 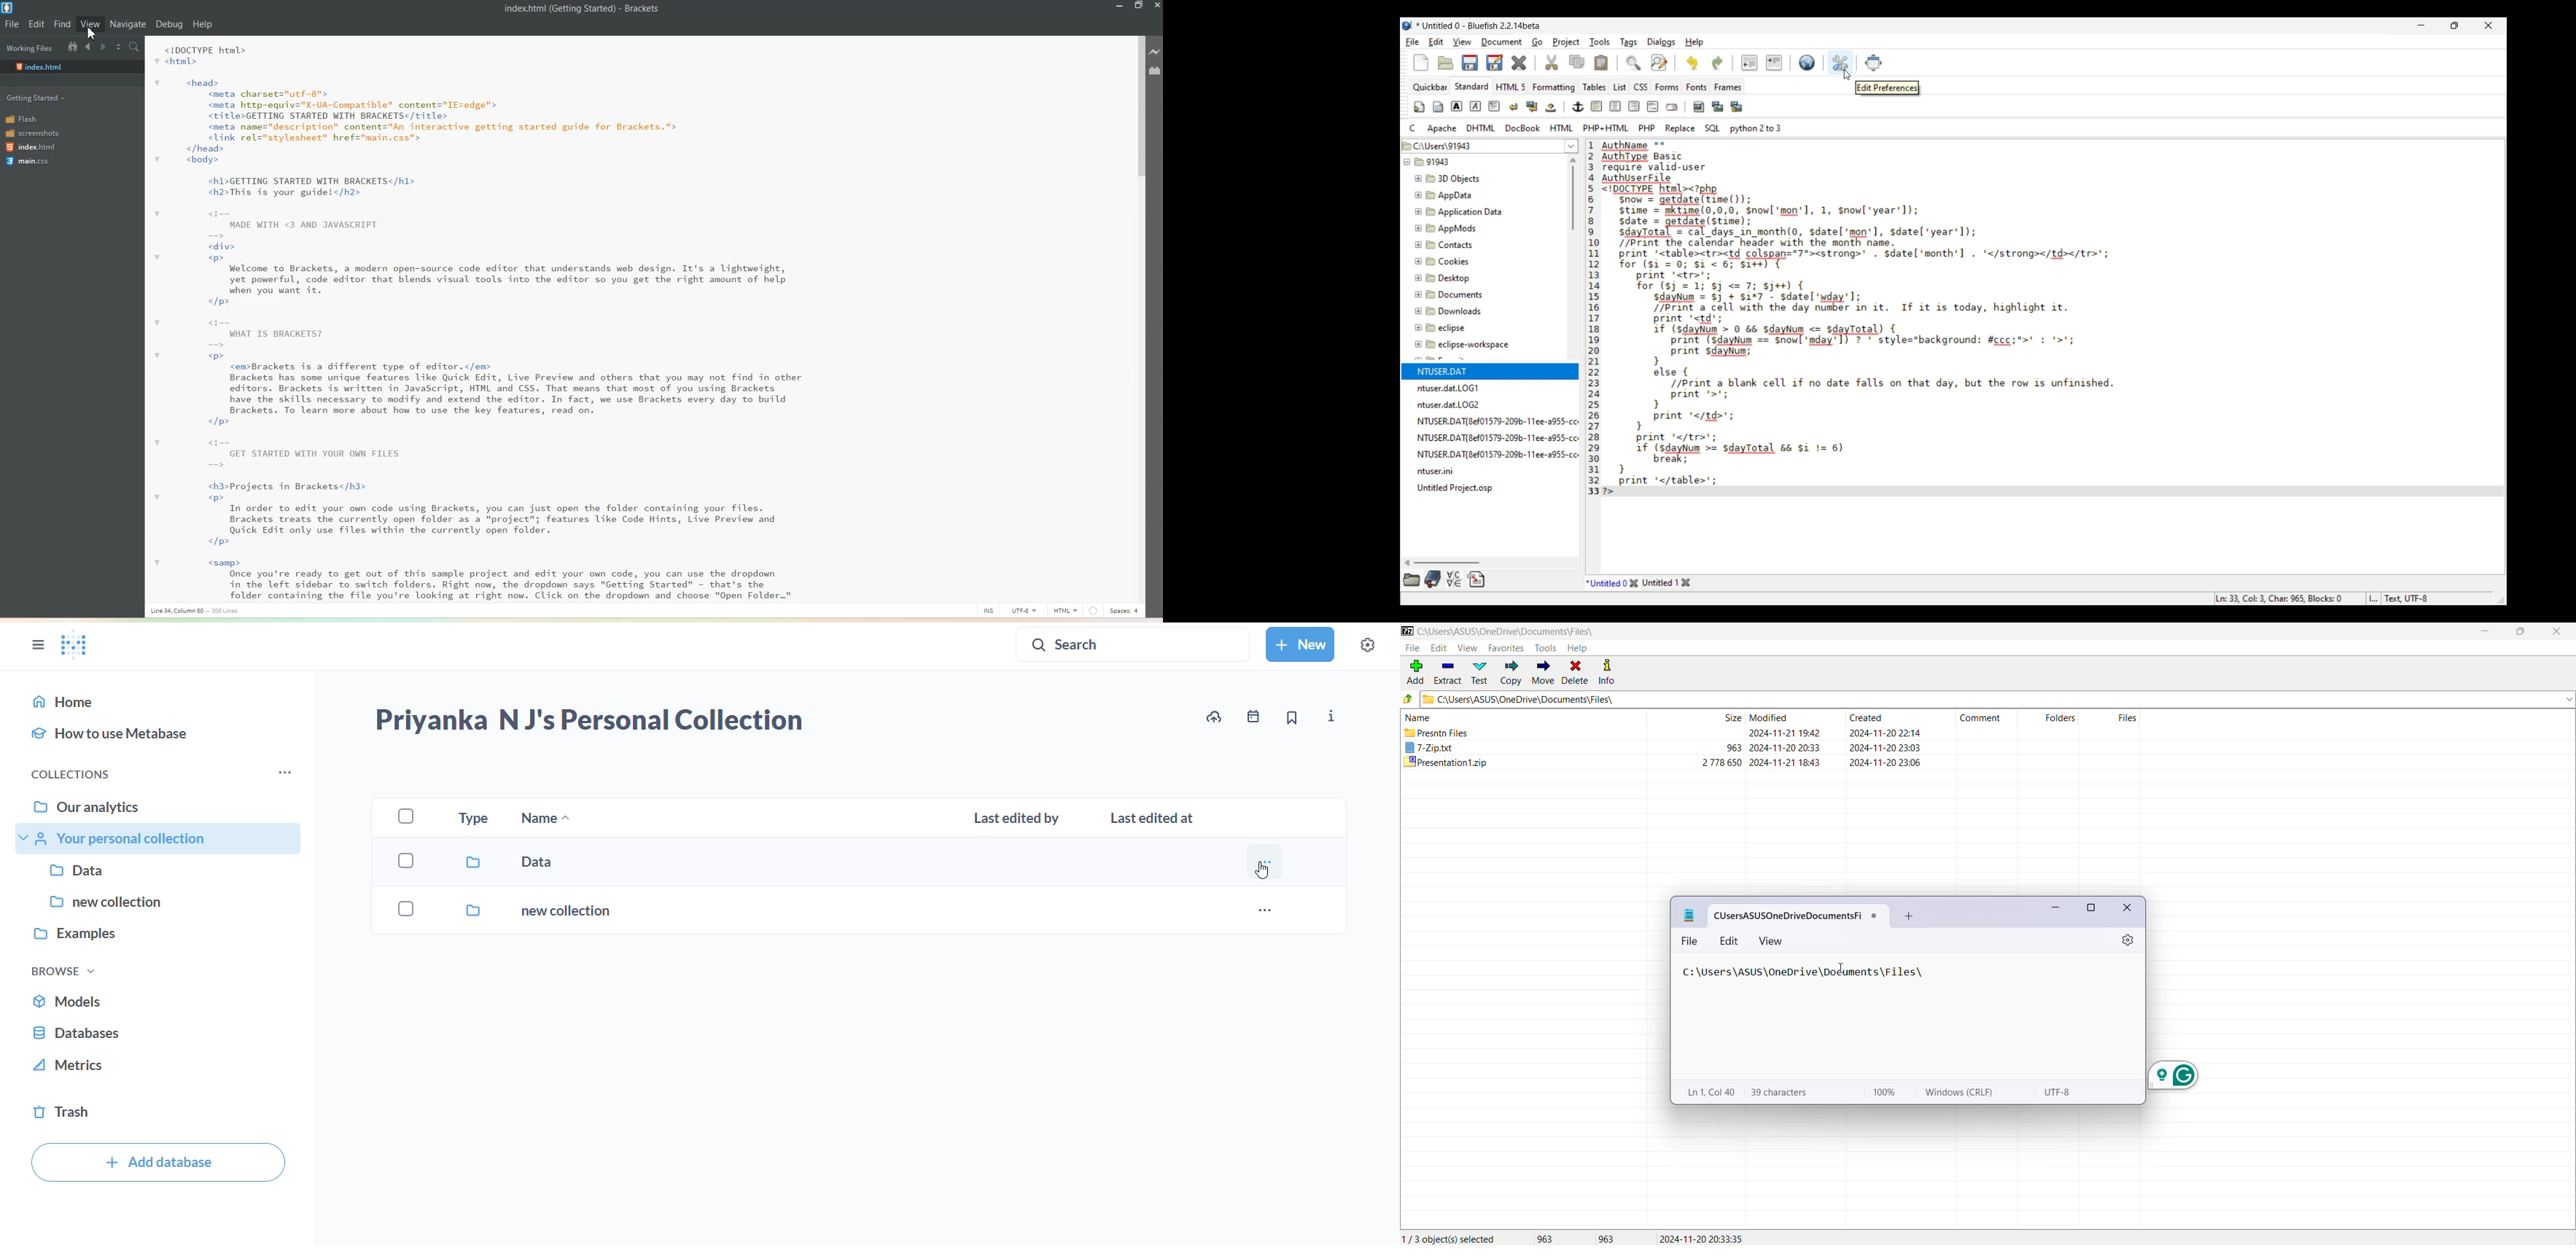 What do you see at coordinates (2422, 25) in the screenshot?
I see `Minimize` at bounding box center [2422, 25].